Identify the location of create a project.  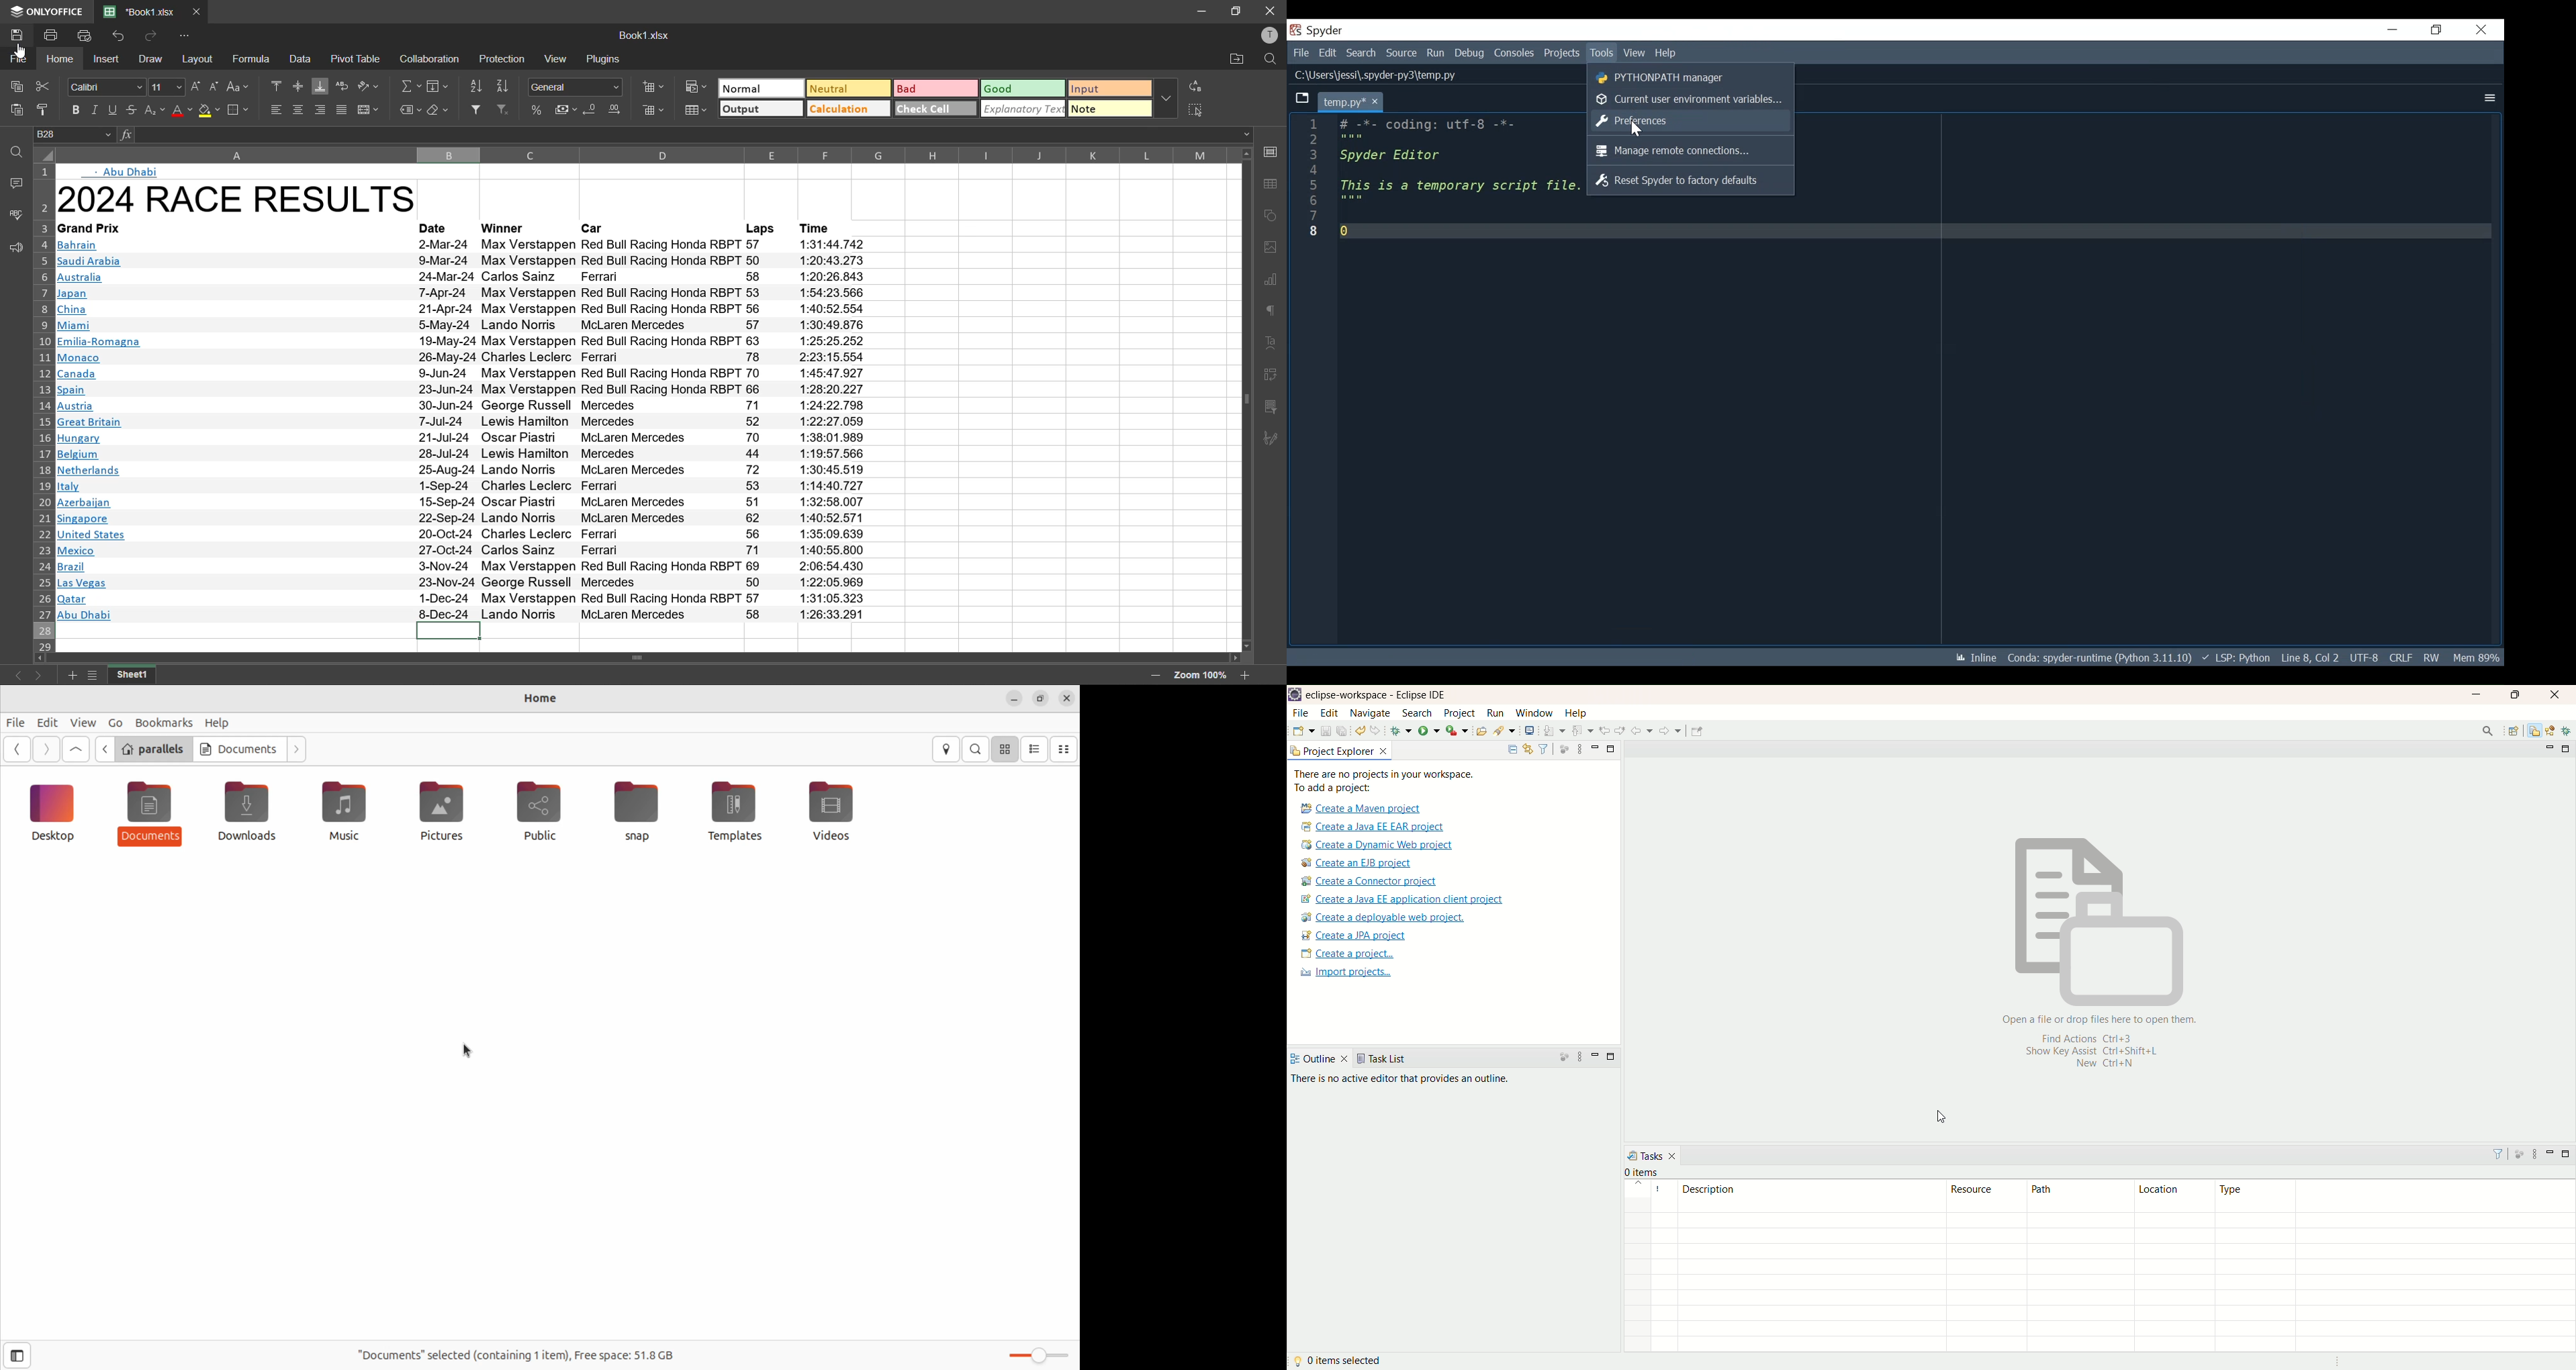
(1350, 953).